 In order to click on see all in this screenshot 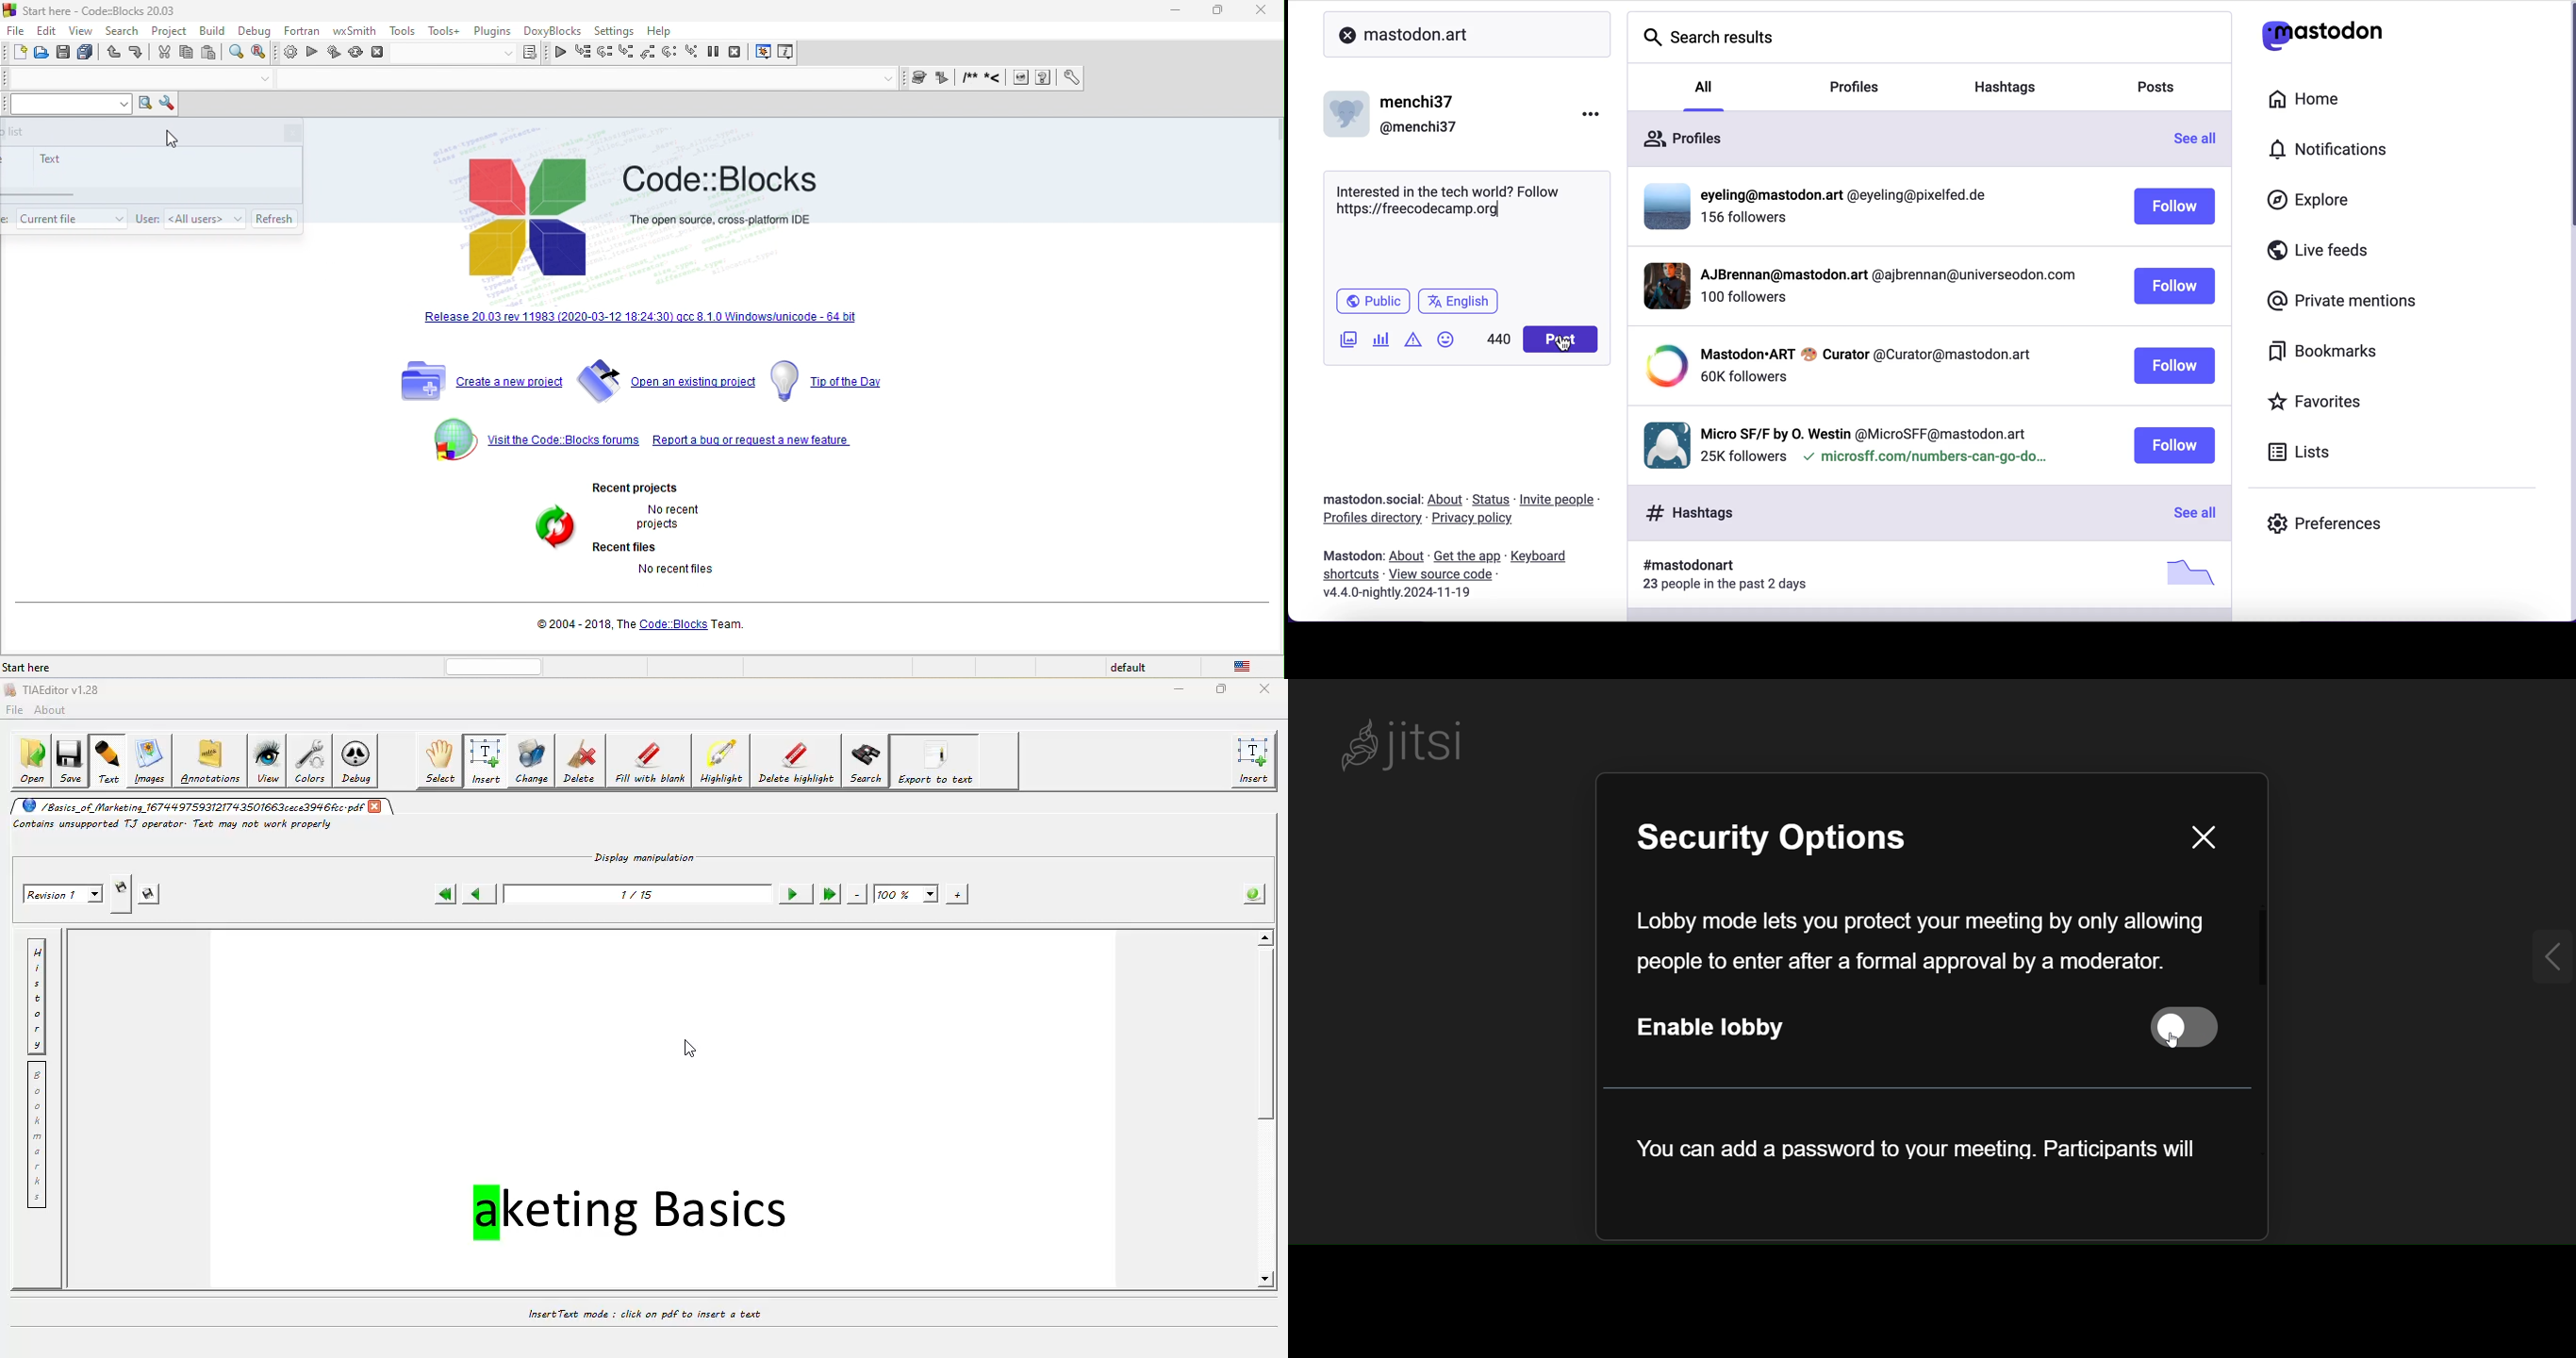, I will do `click(2190, 511)`.